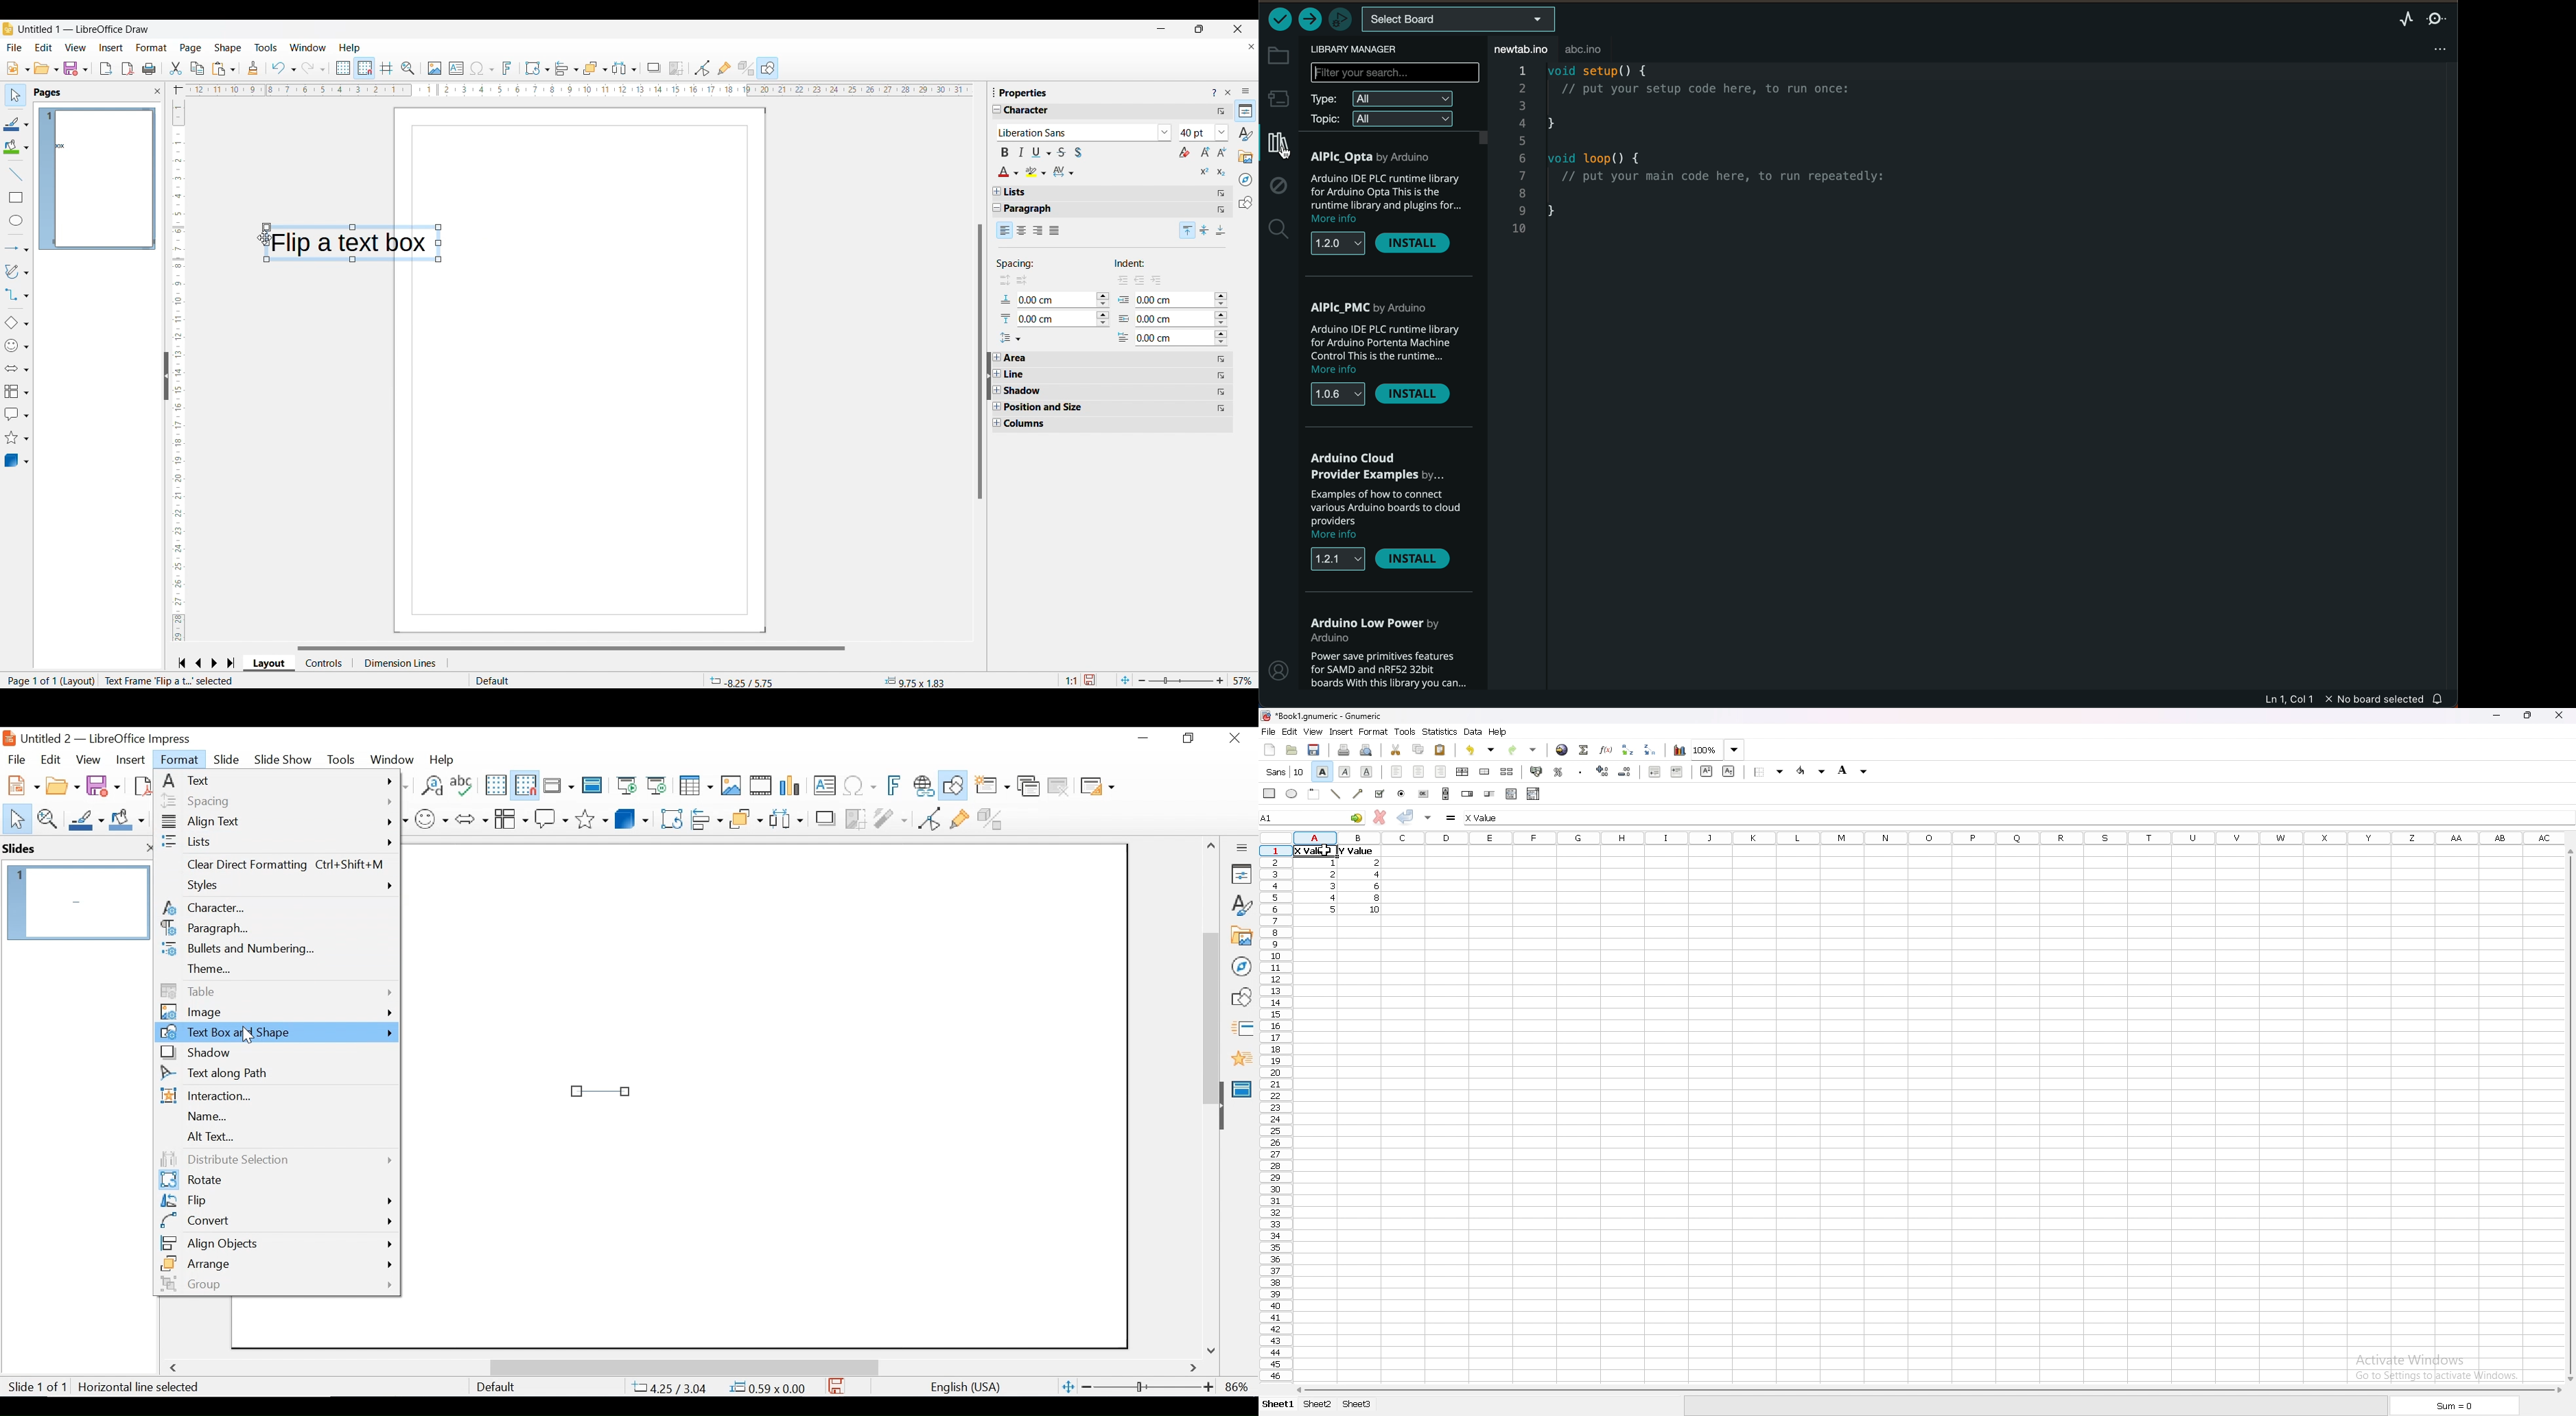 Image resolution: width=2576 pixels, height=1428 pixels. What do you see at coordinates (1007, 310) in the screenshot?
I see `Indicates input for respective spacing options` at bounding box center [1007, 310].